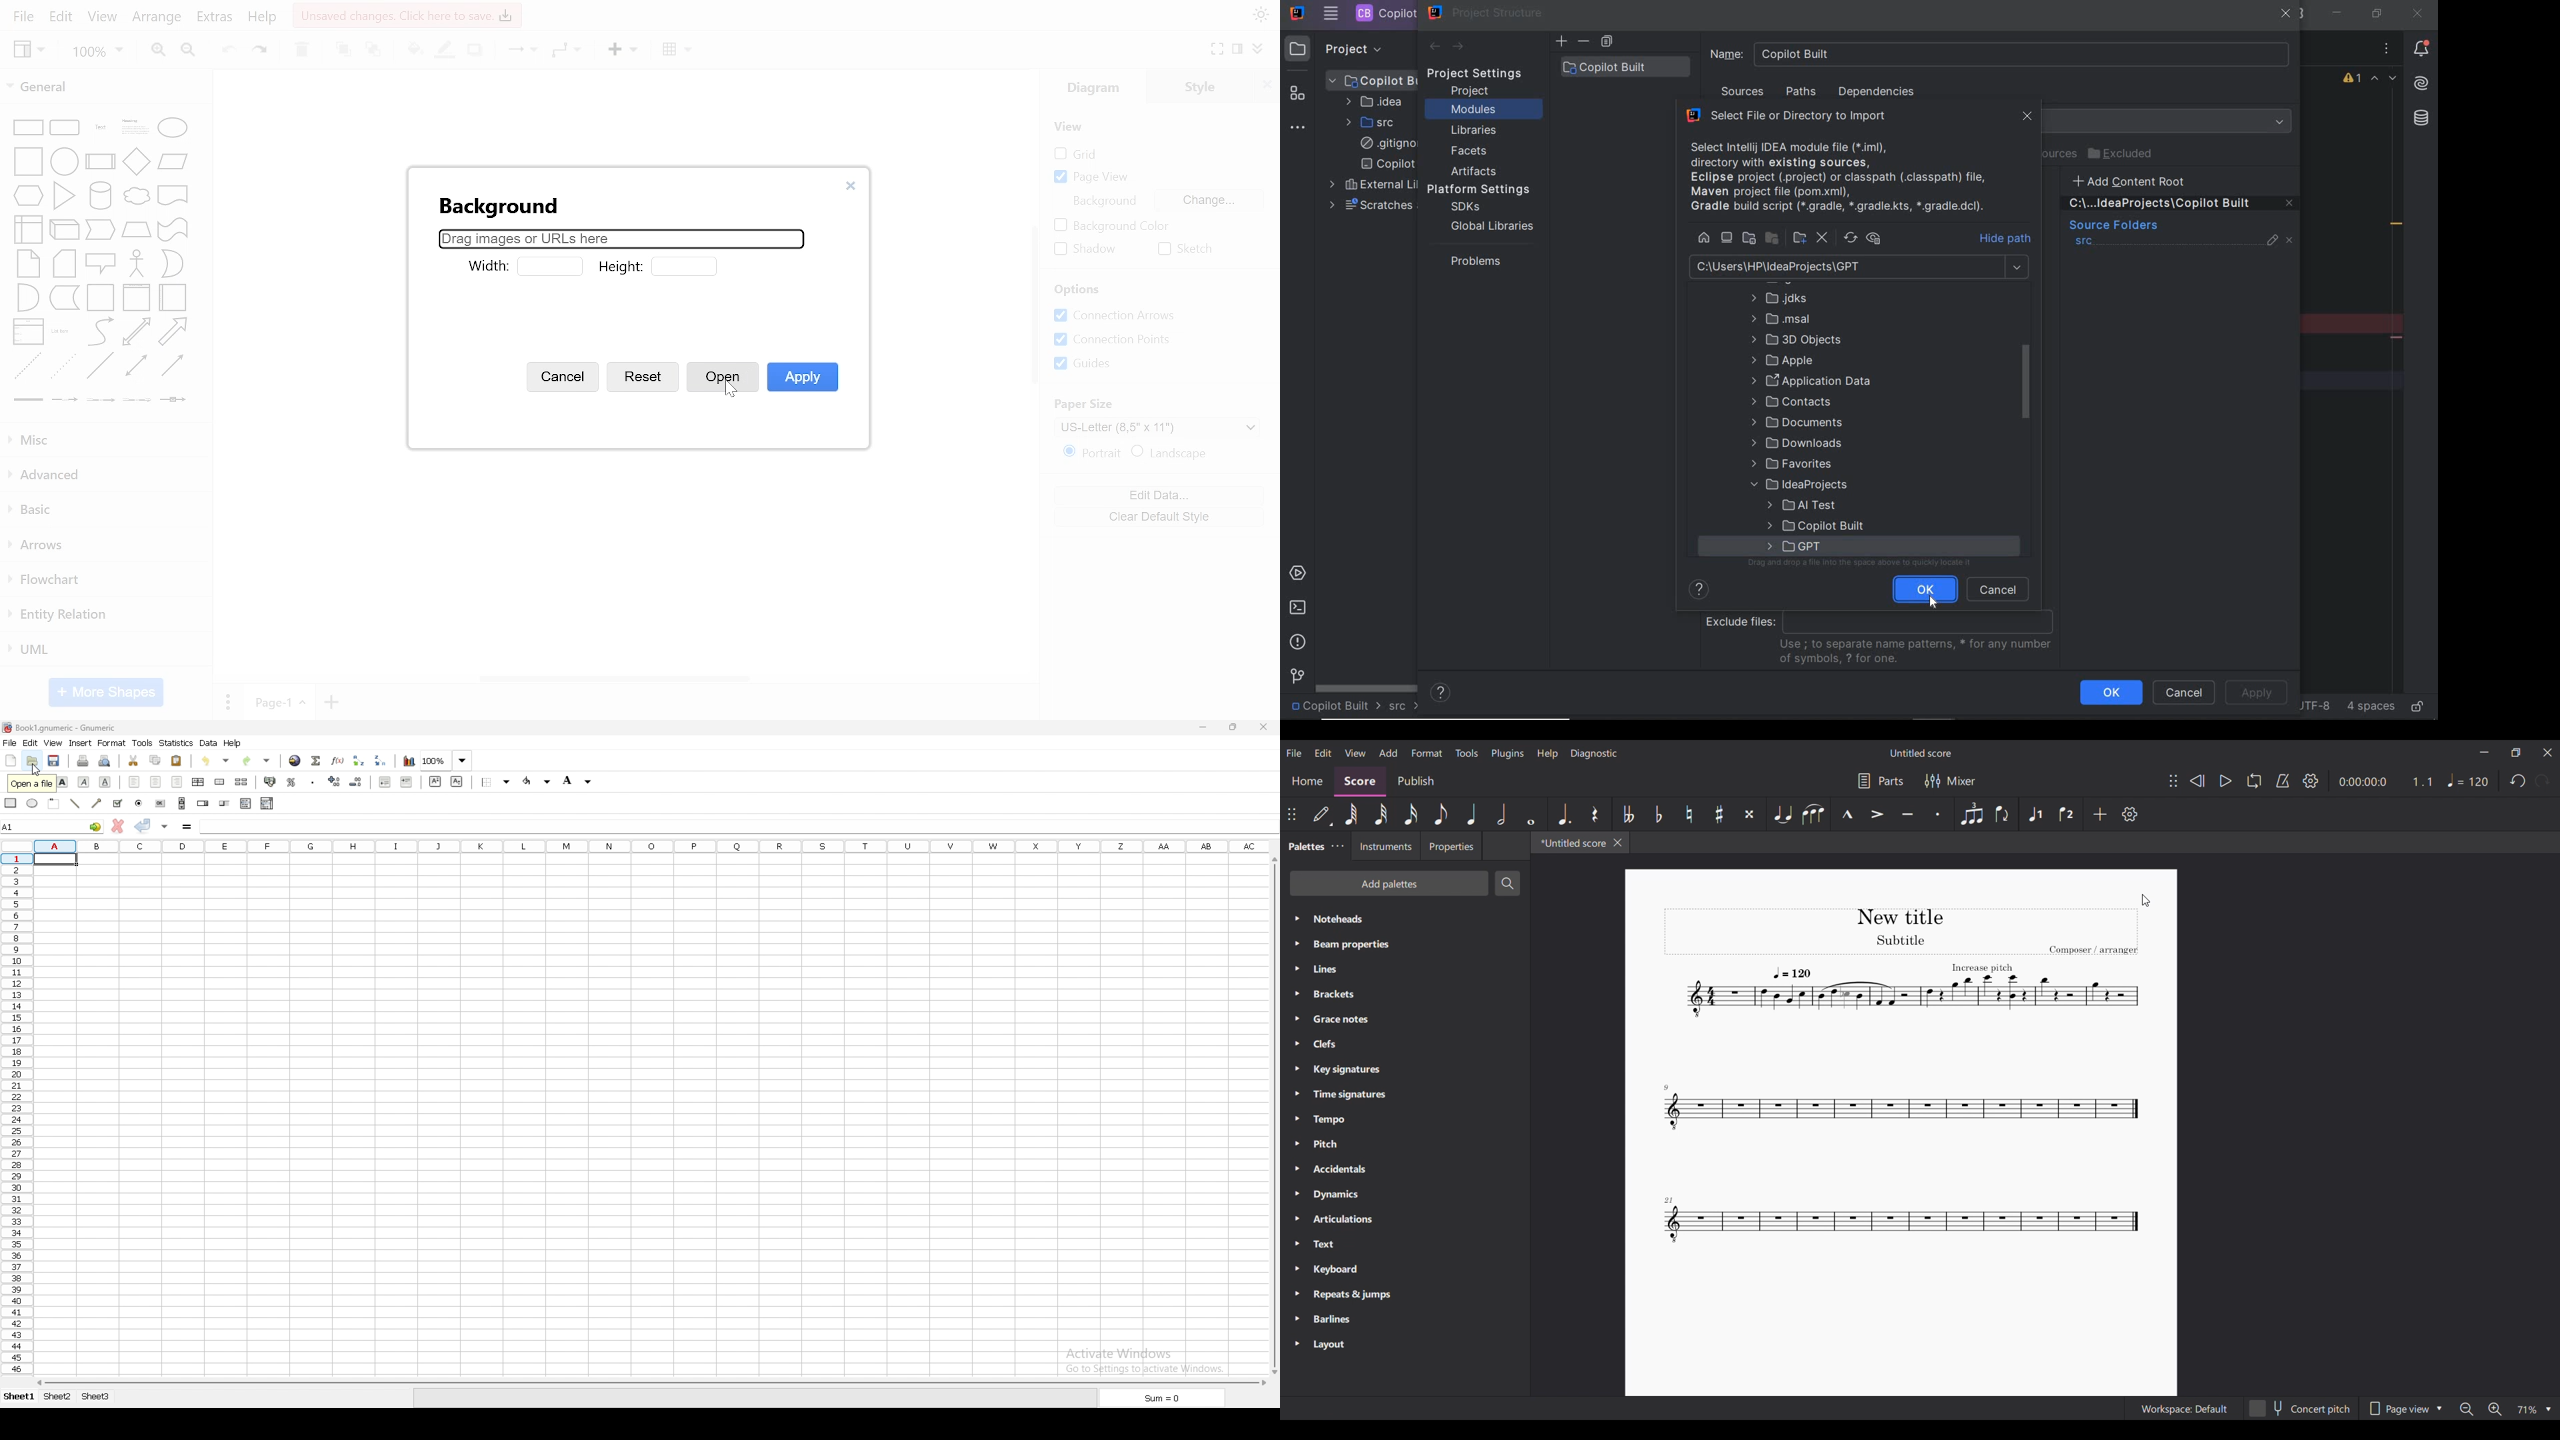 Image resolution: width=2576 pixels, height=1456 pixels. What do you see at coordinates (34, 769) in the screenshot?
I see `cursor` at bounding box center [34, 769].